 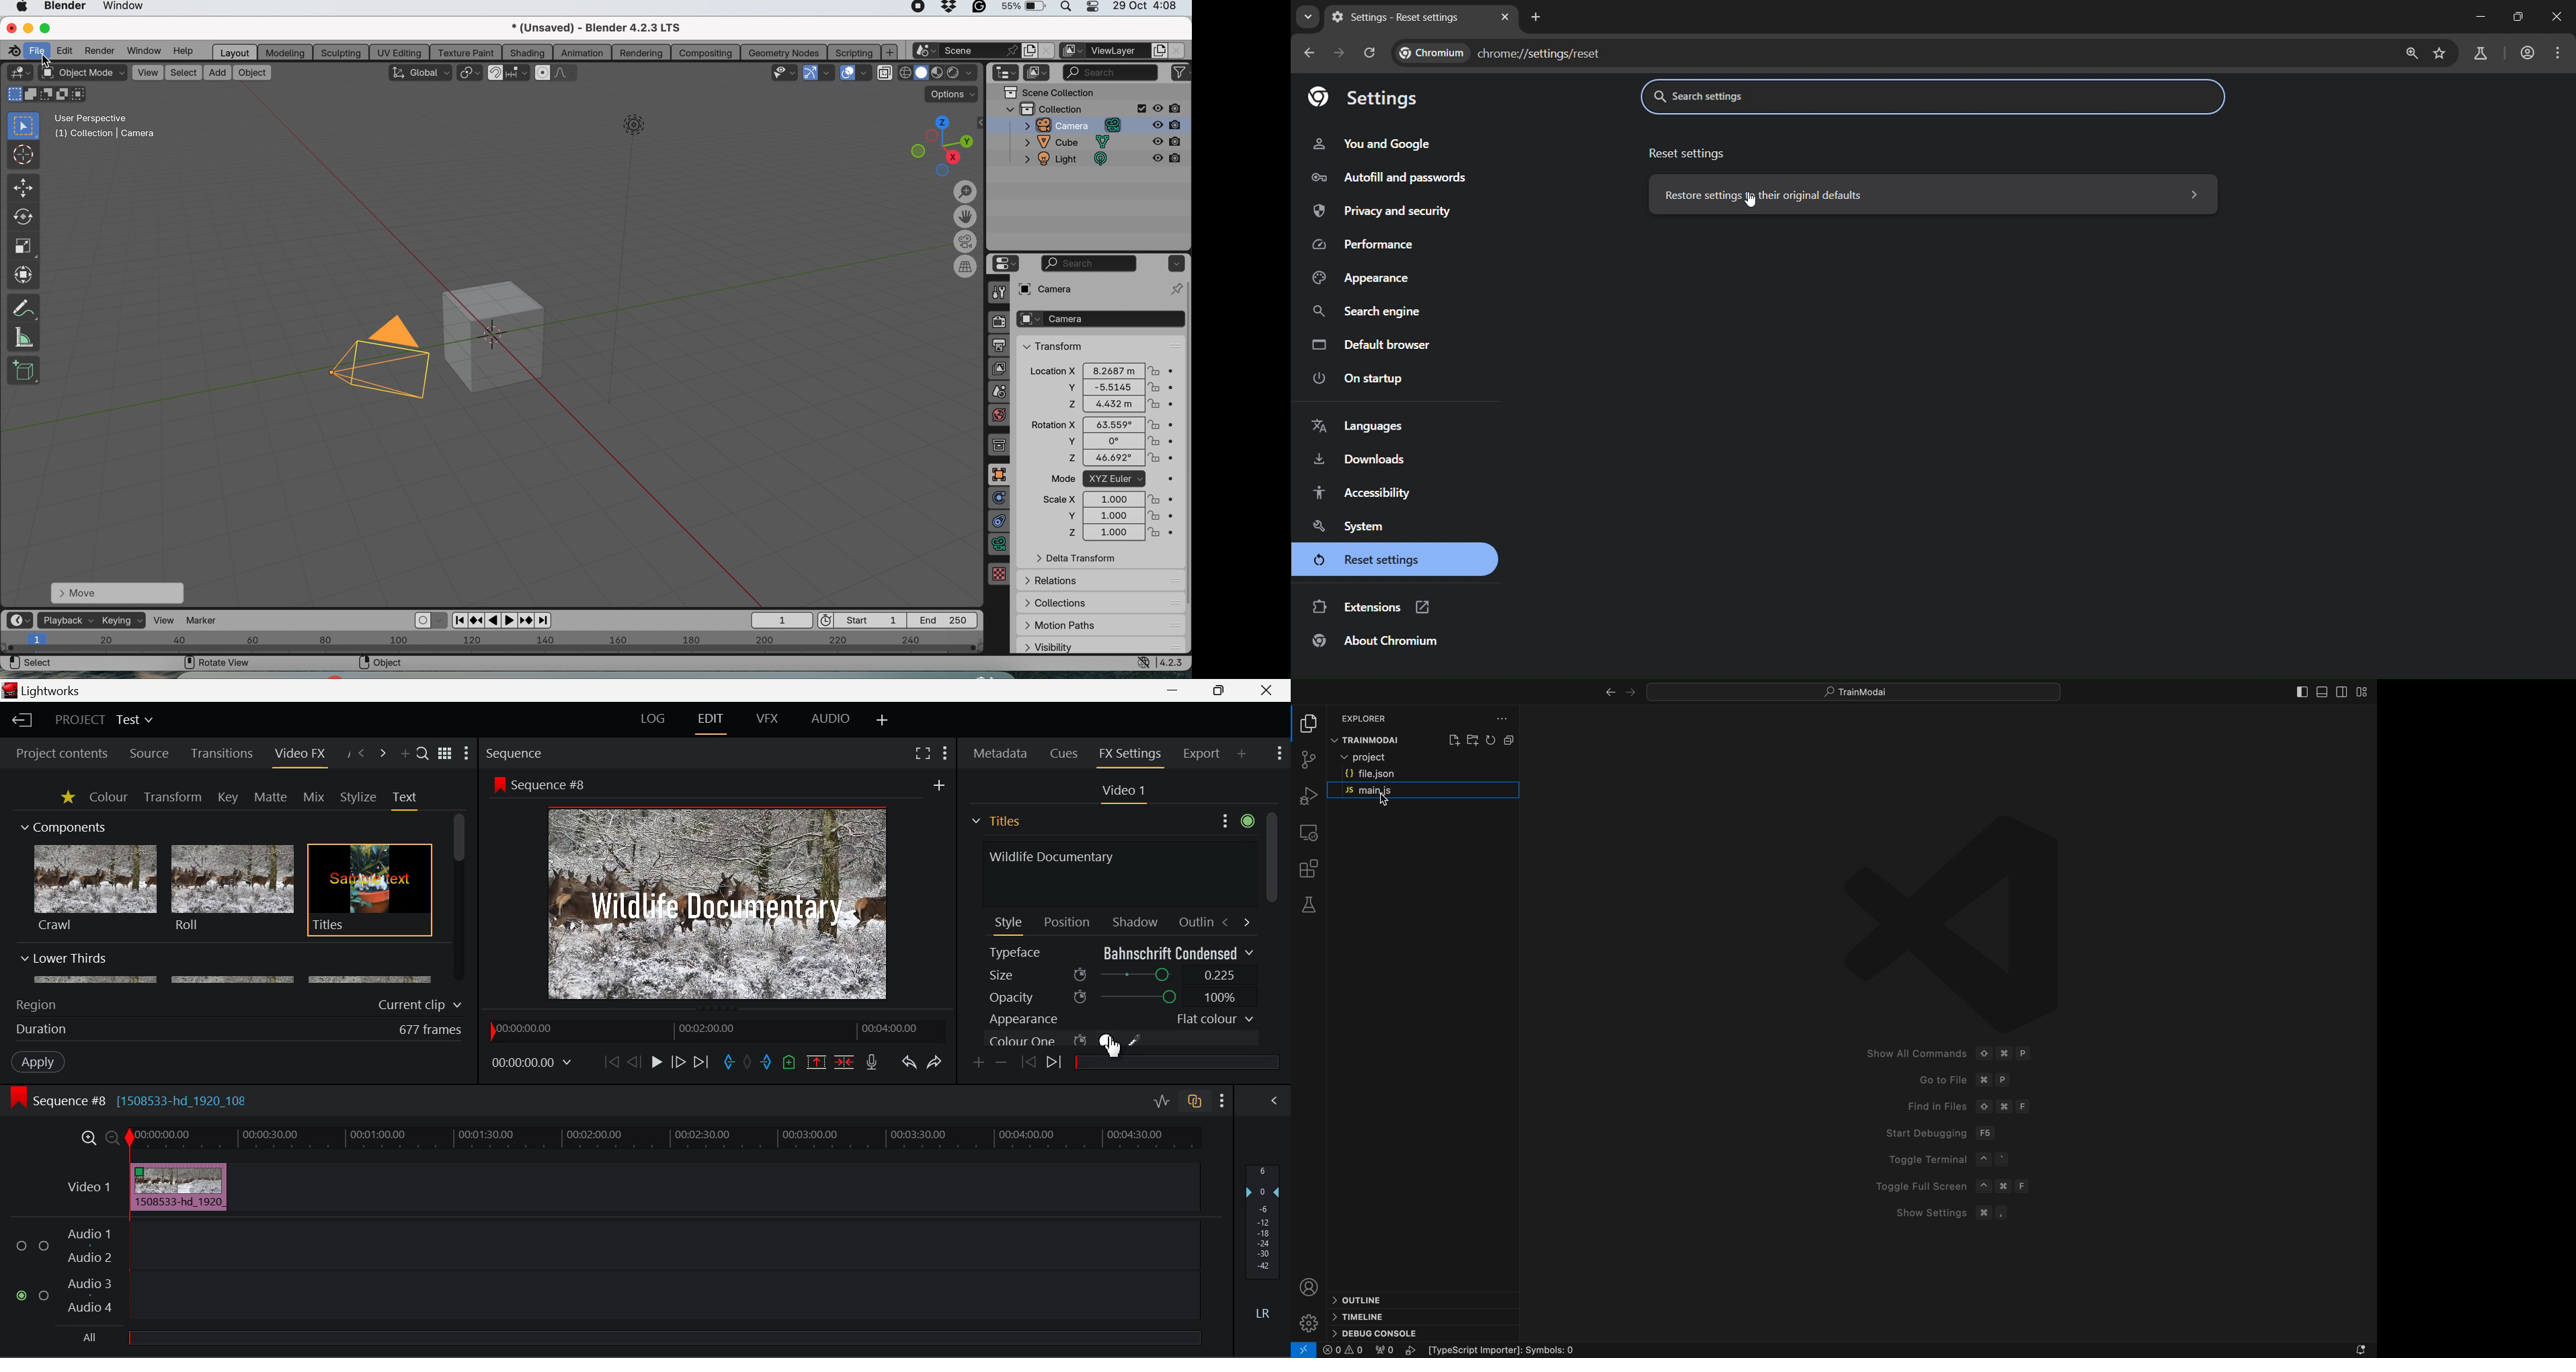 I want to click on Colour, so click(x=108, y=796).